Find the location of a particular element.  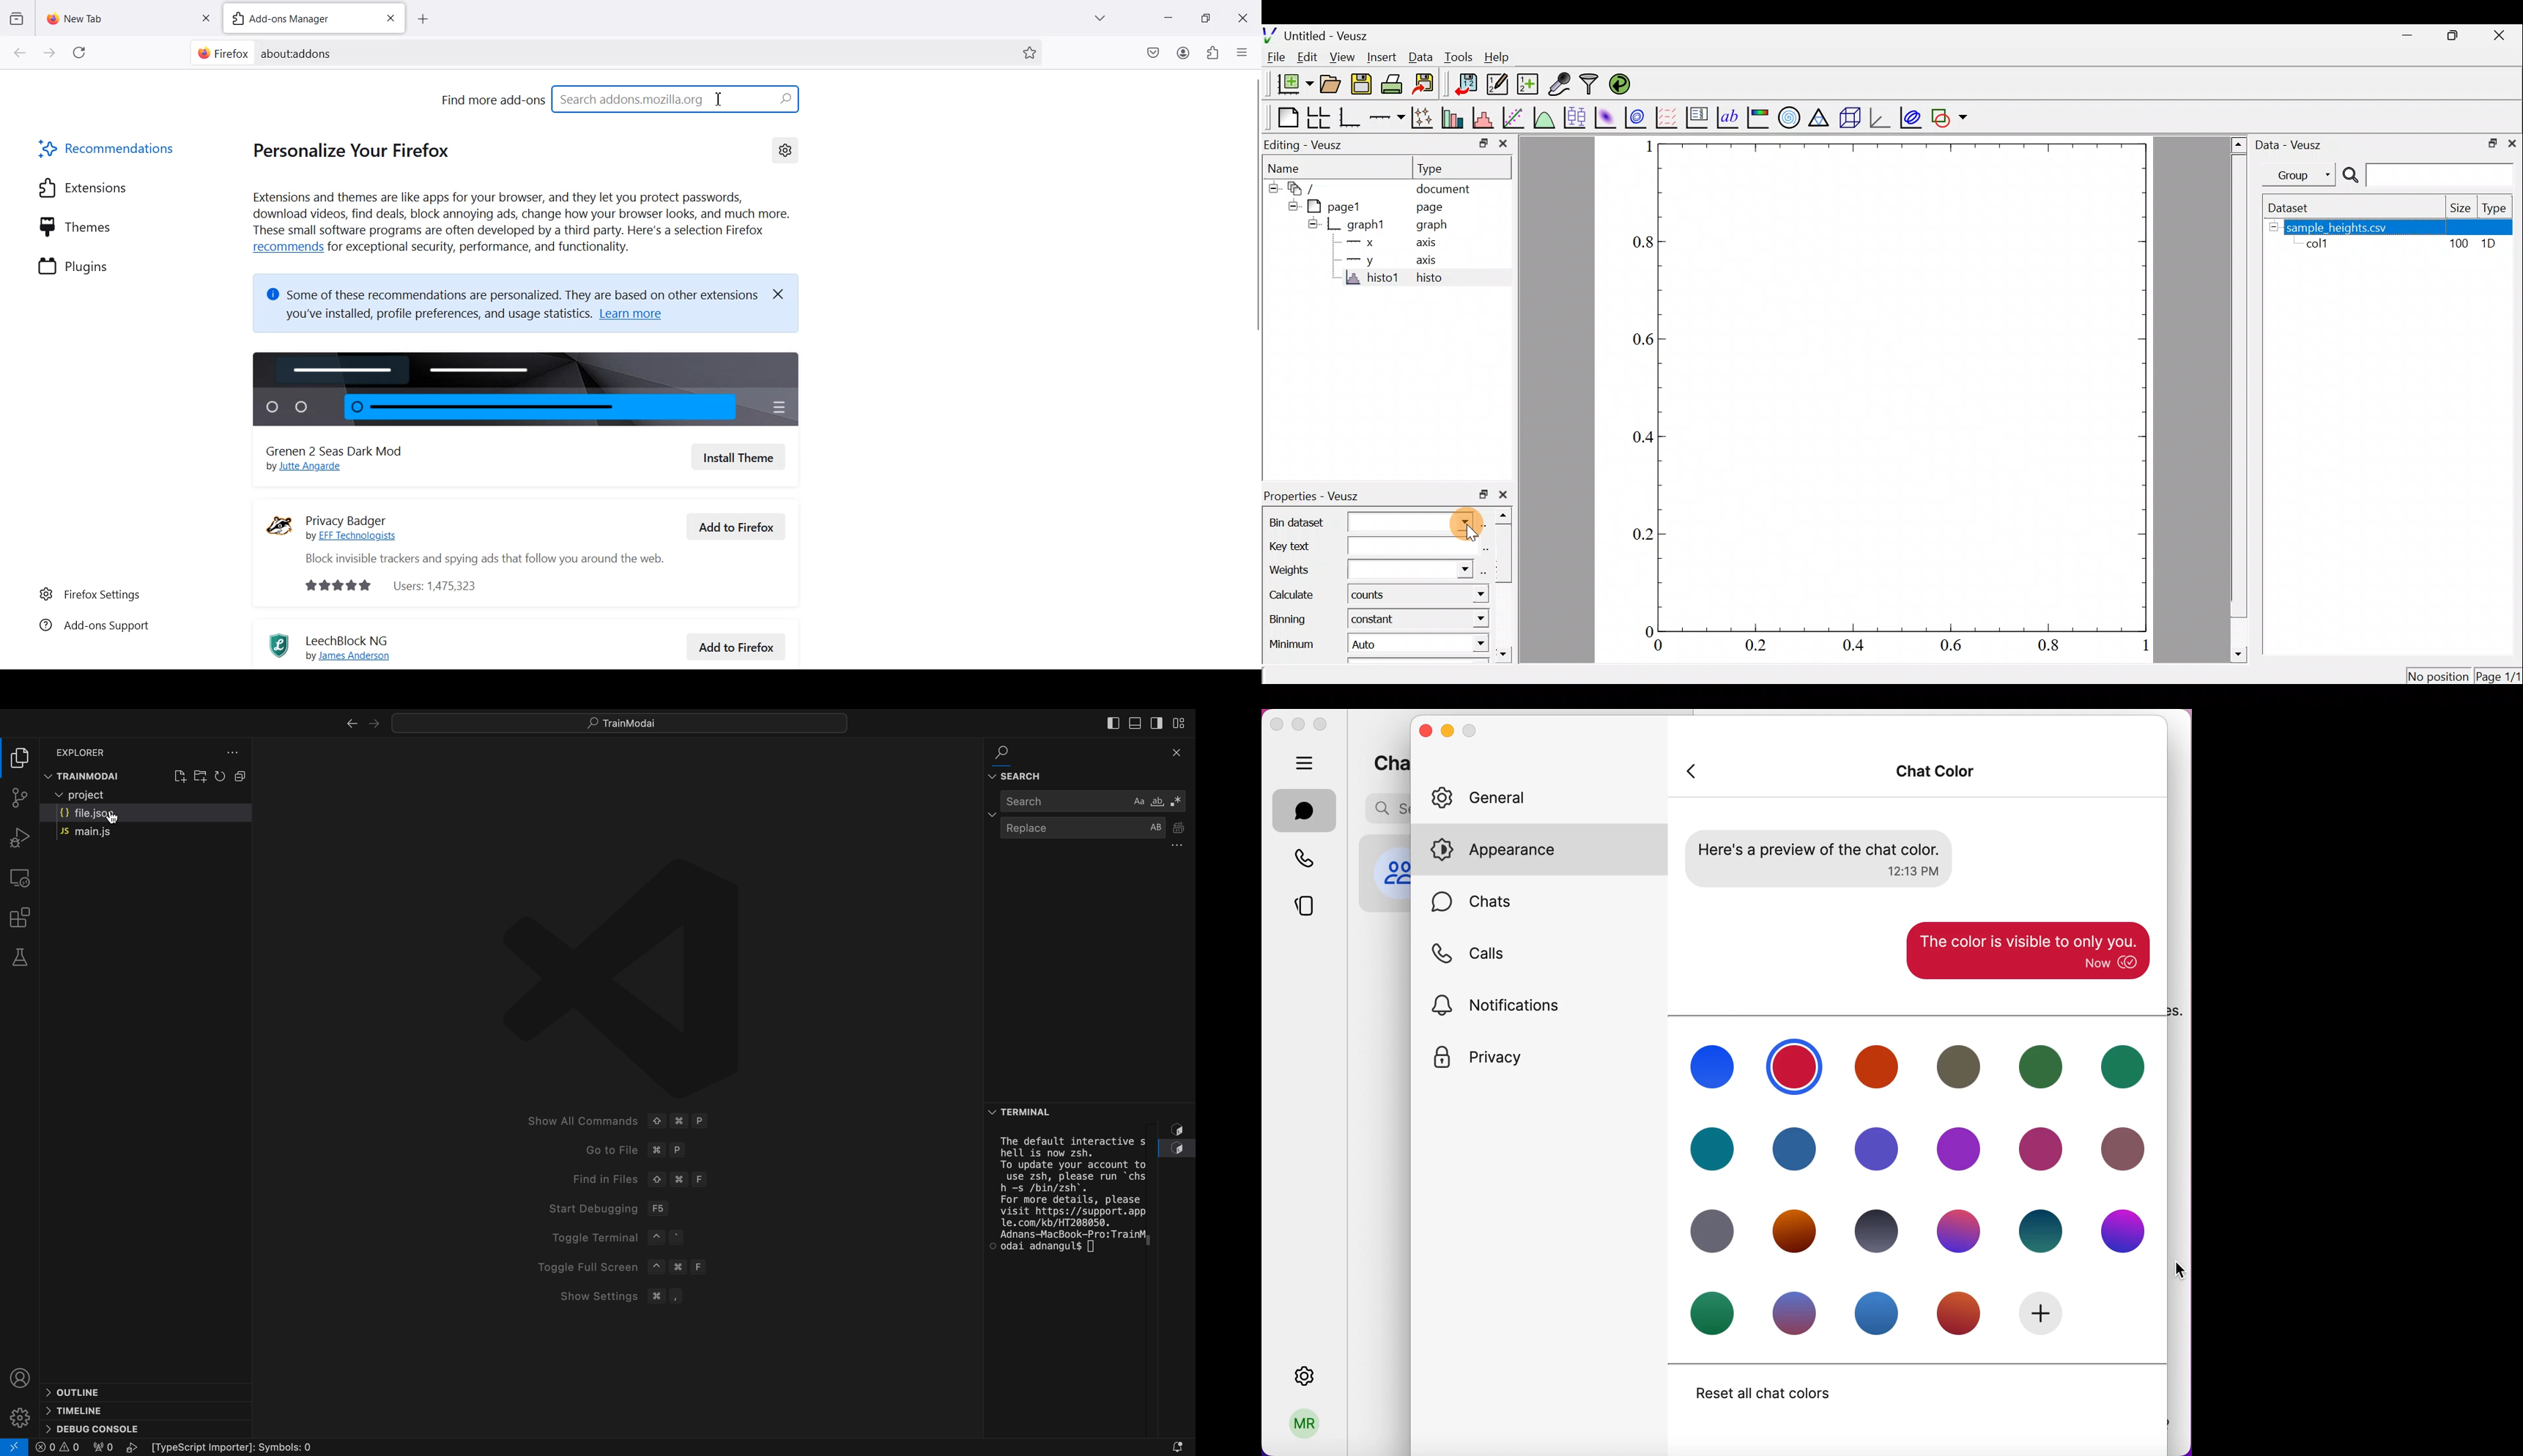

Find more add-ons is located at coordinates (491, 99).